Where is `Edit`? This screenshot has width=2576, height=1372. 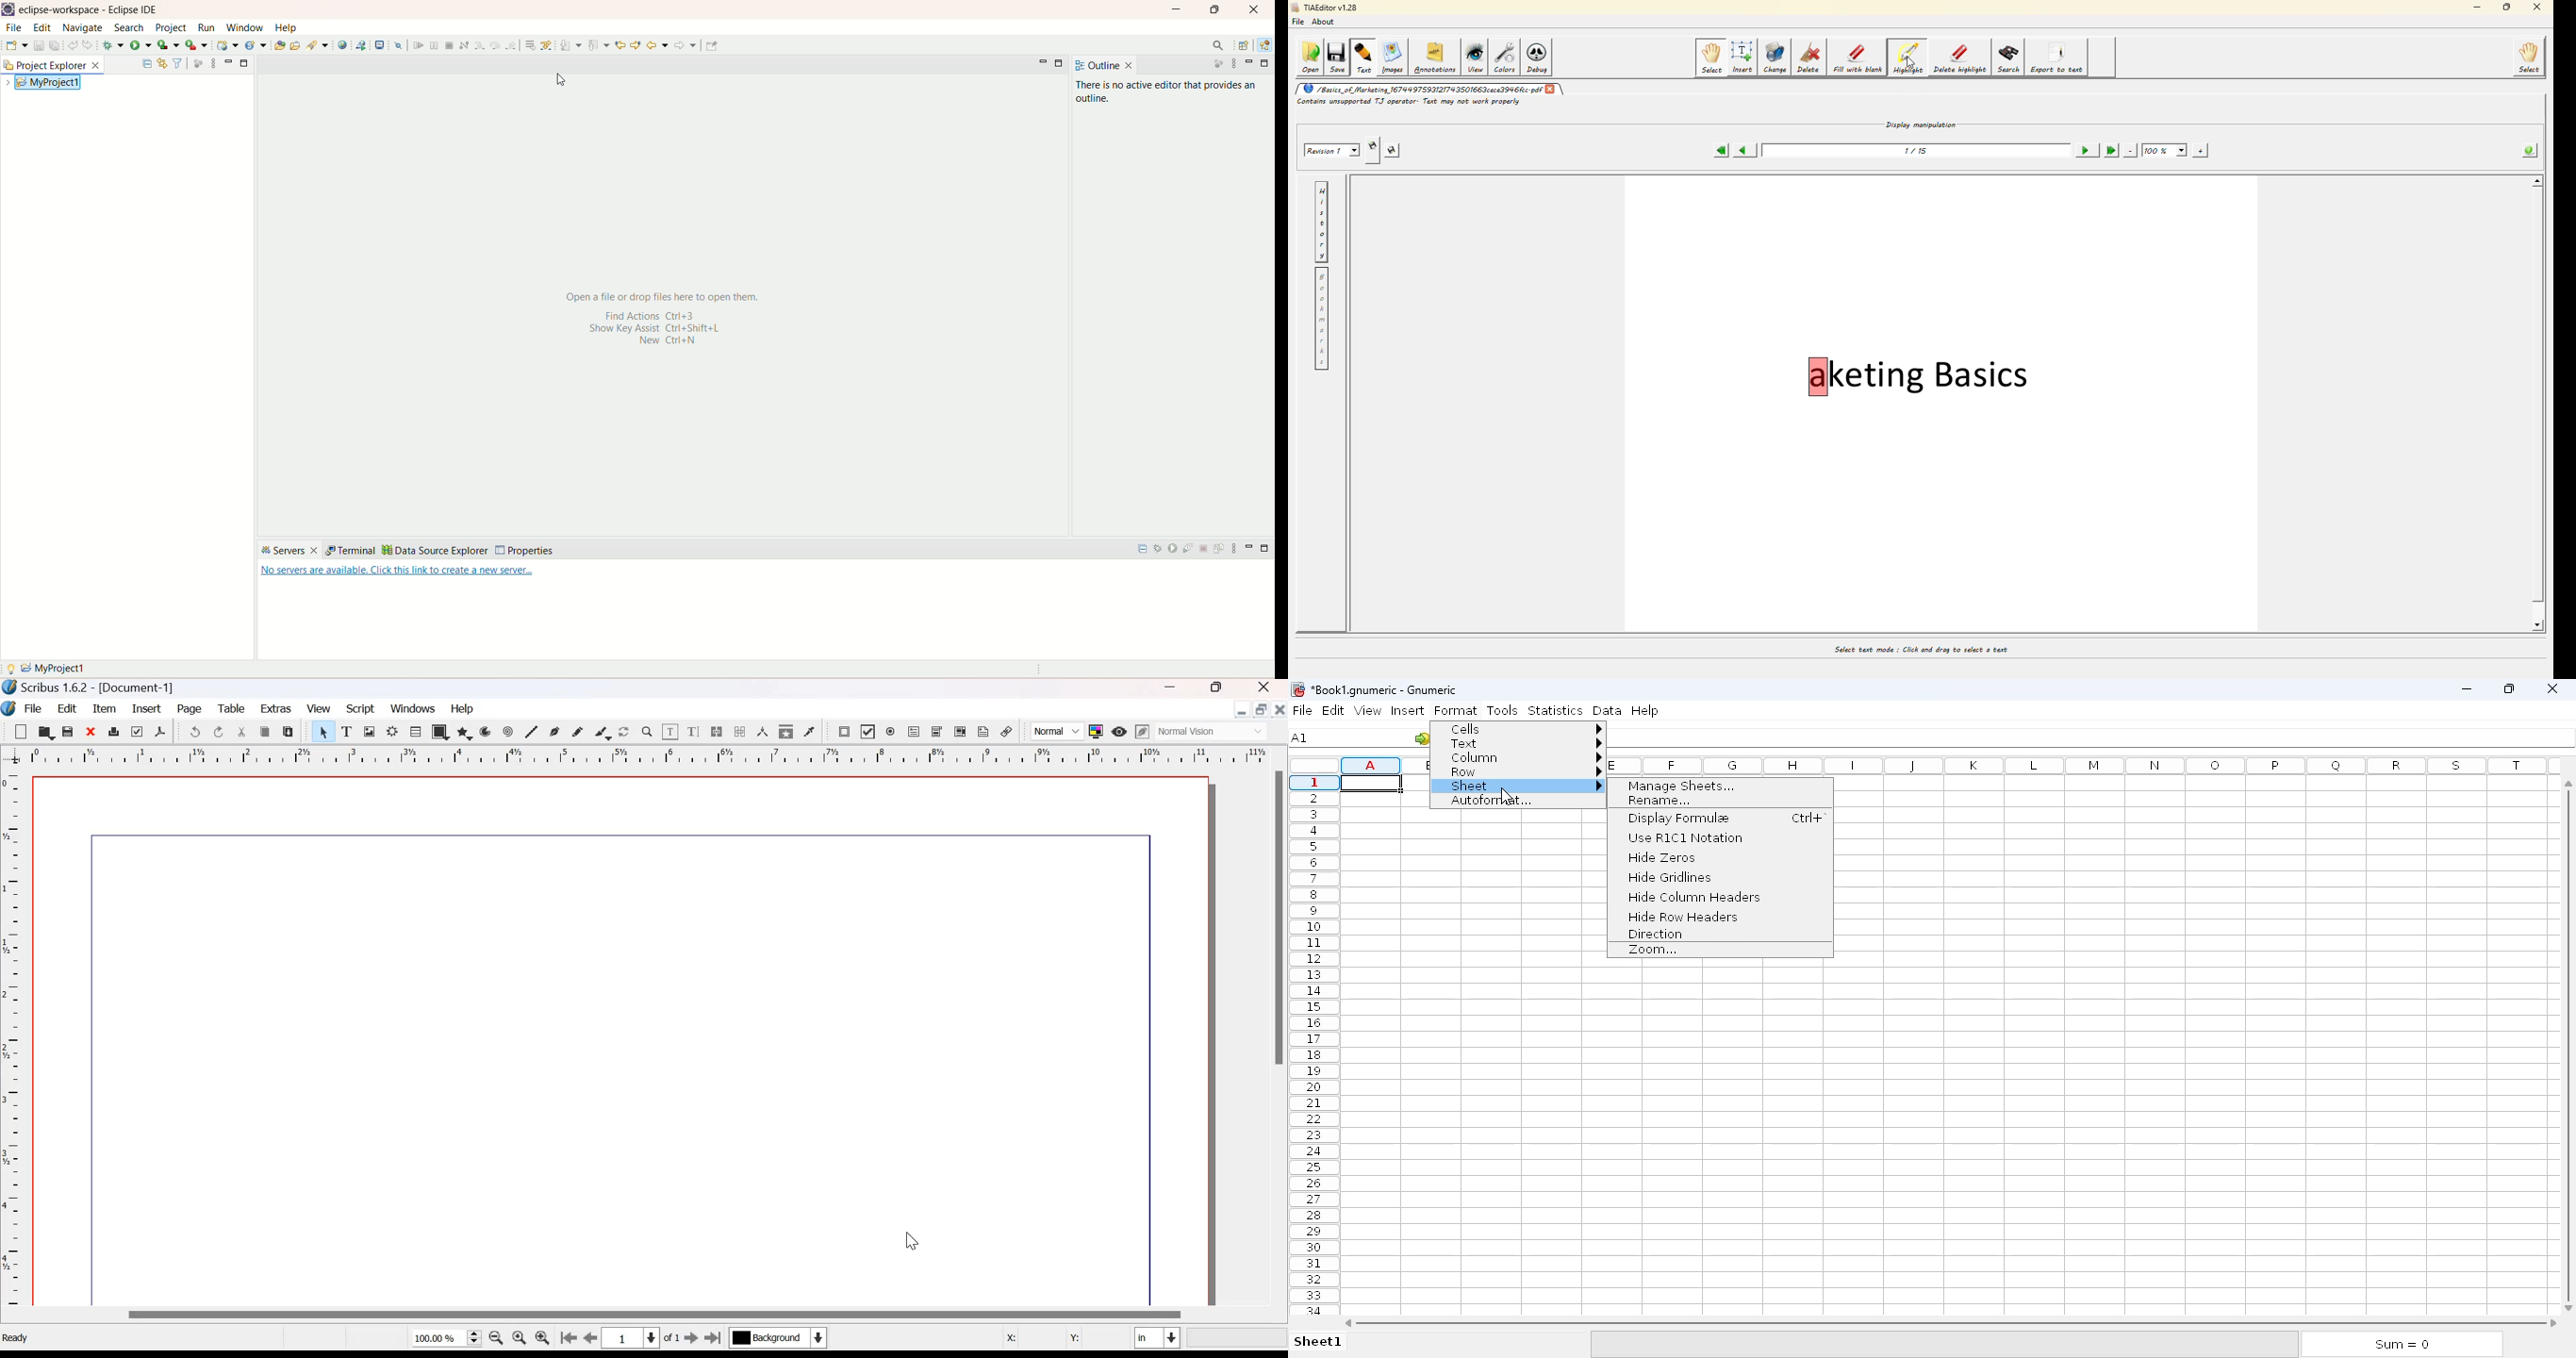
Edit is located at coordinates (68, 708).